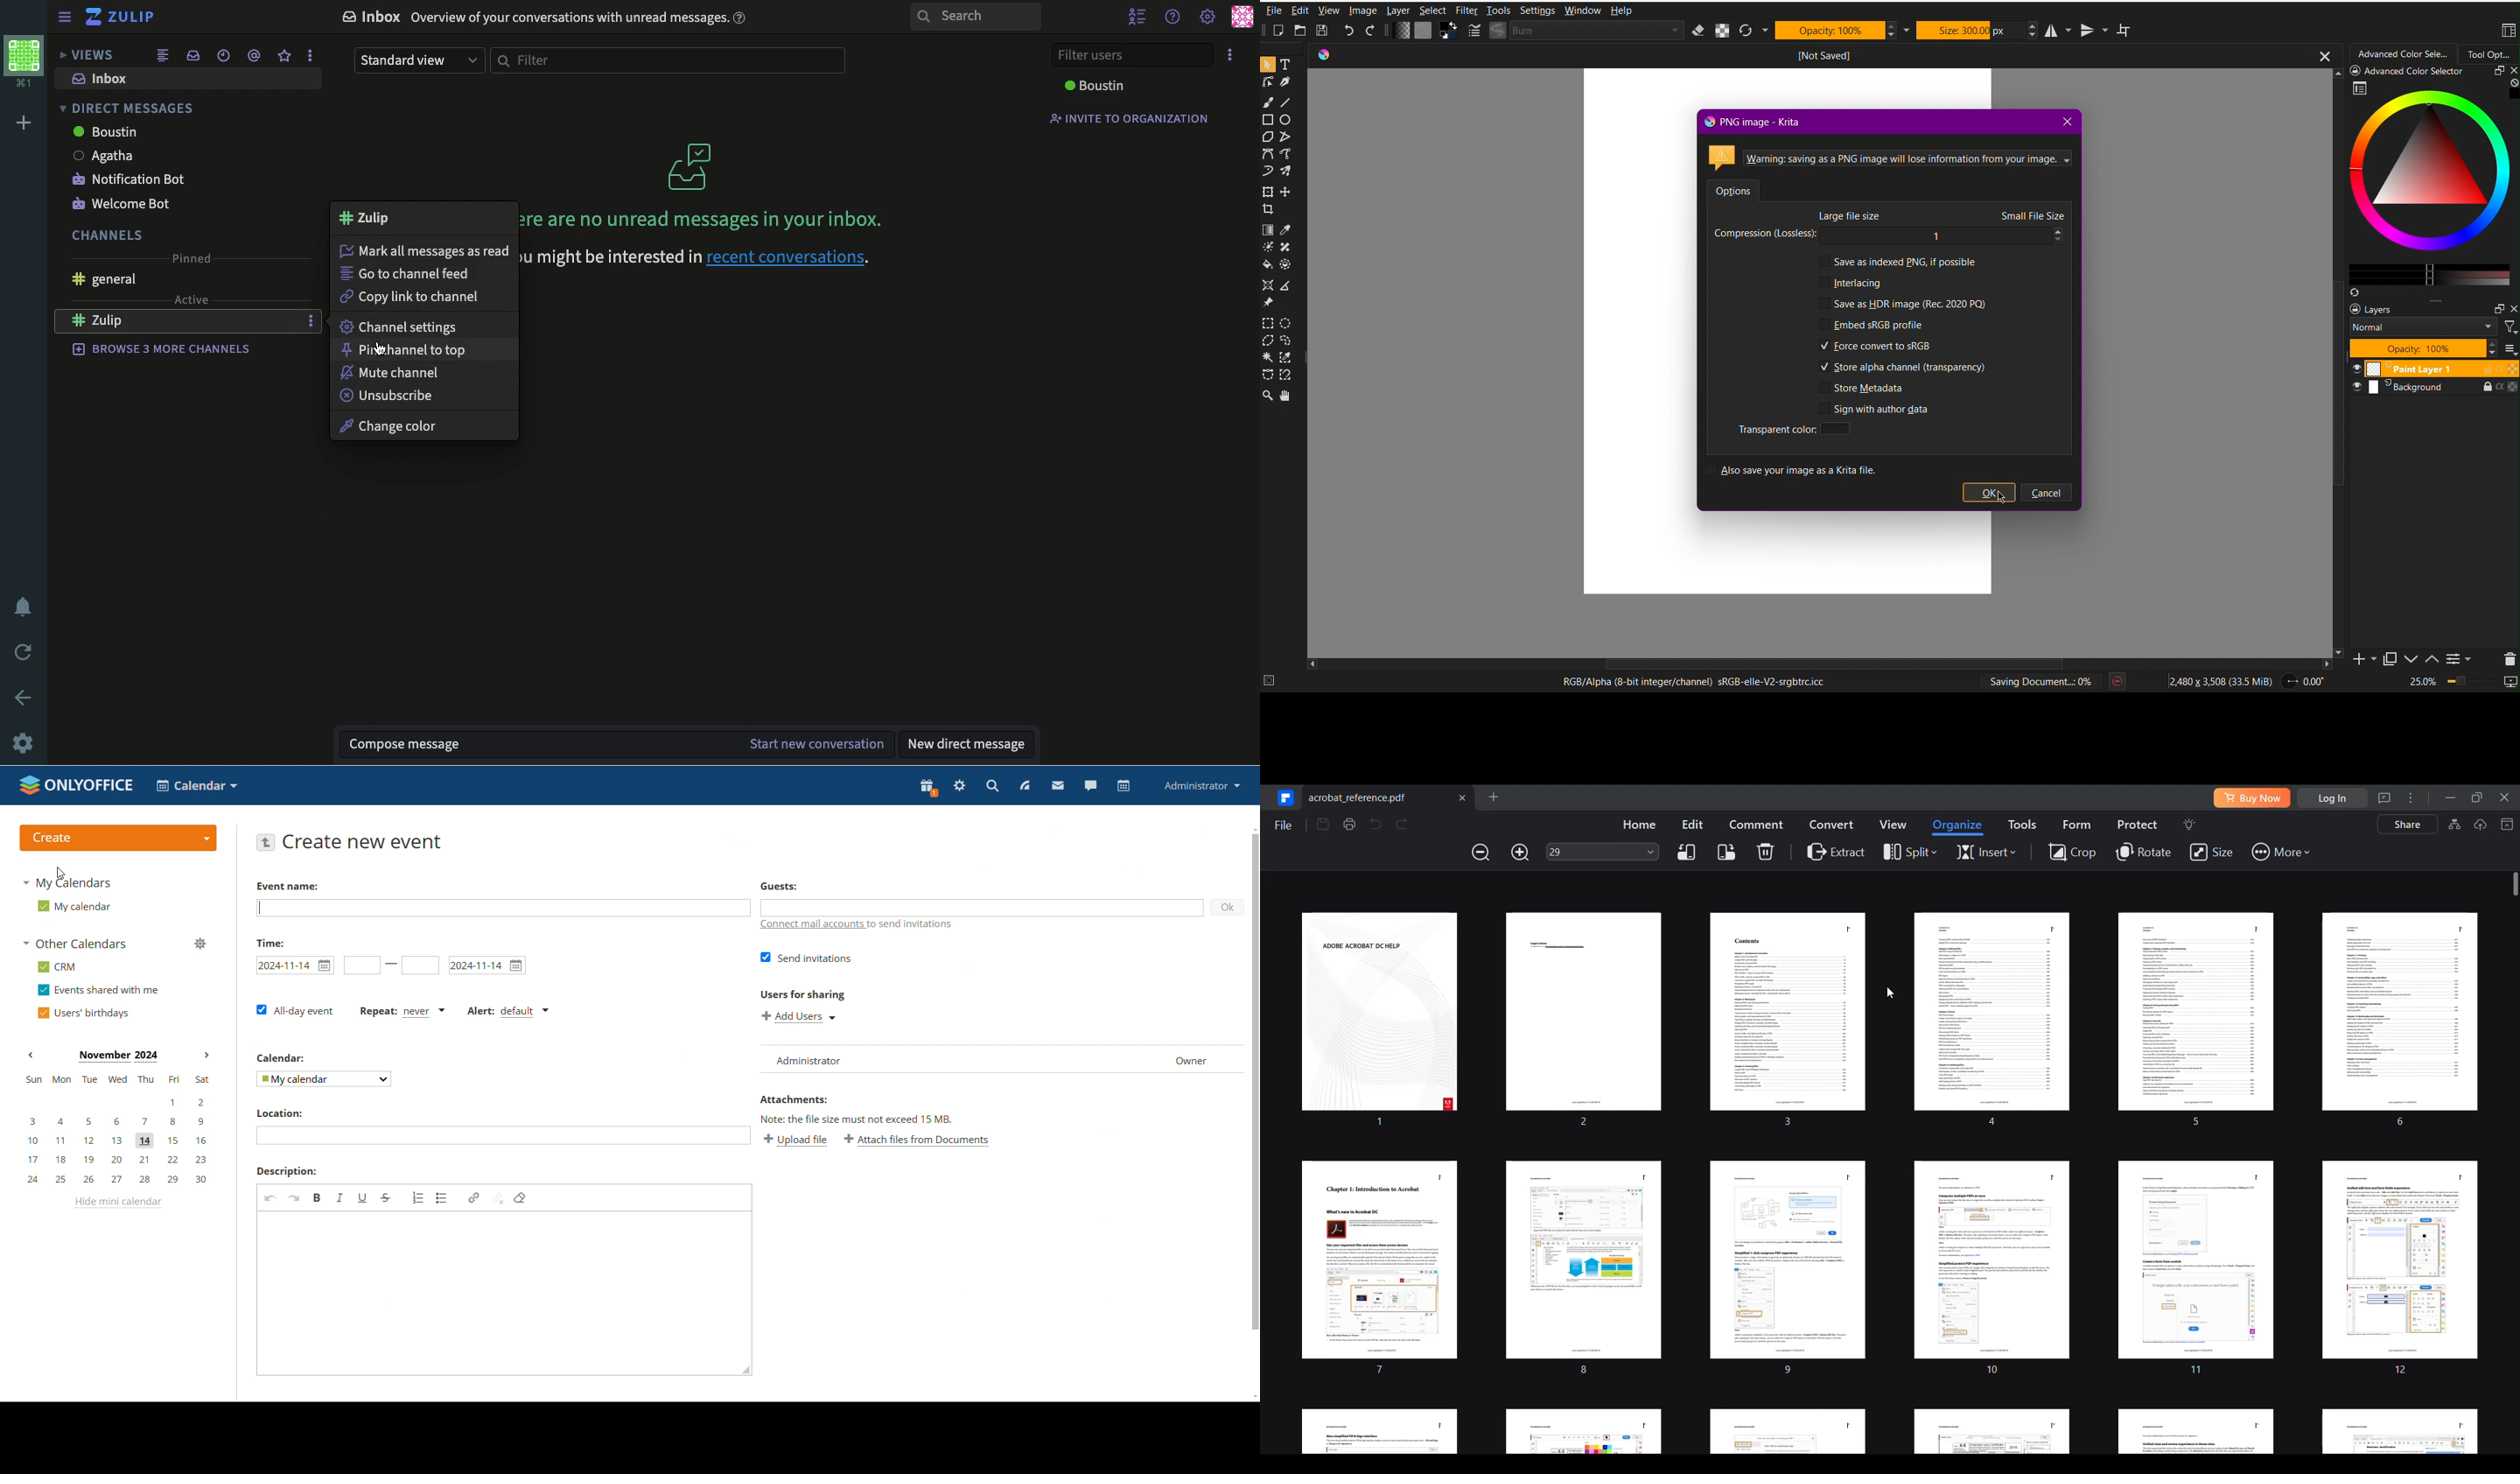 The height and width of the screenshot is (1484, 2520). I want to click on upload file, so click(795, 1139).